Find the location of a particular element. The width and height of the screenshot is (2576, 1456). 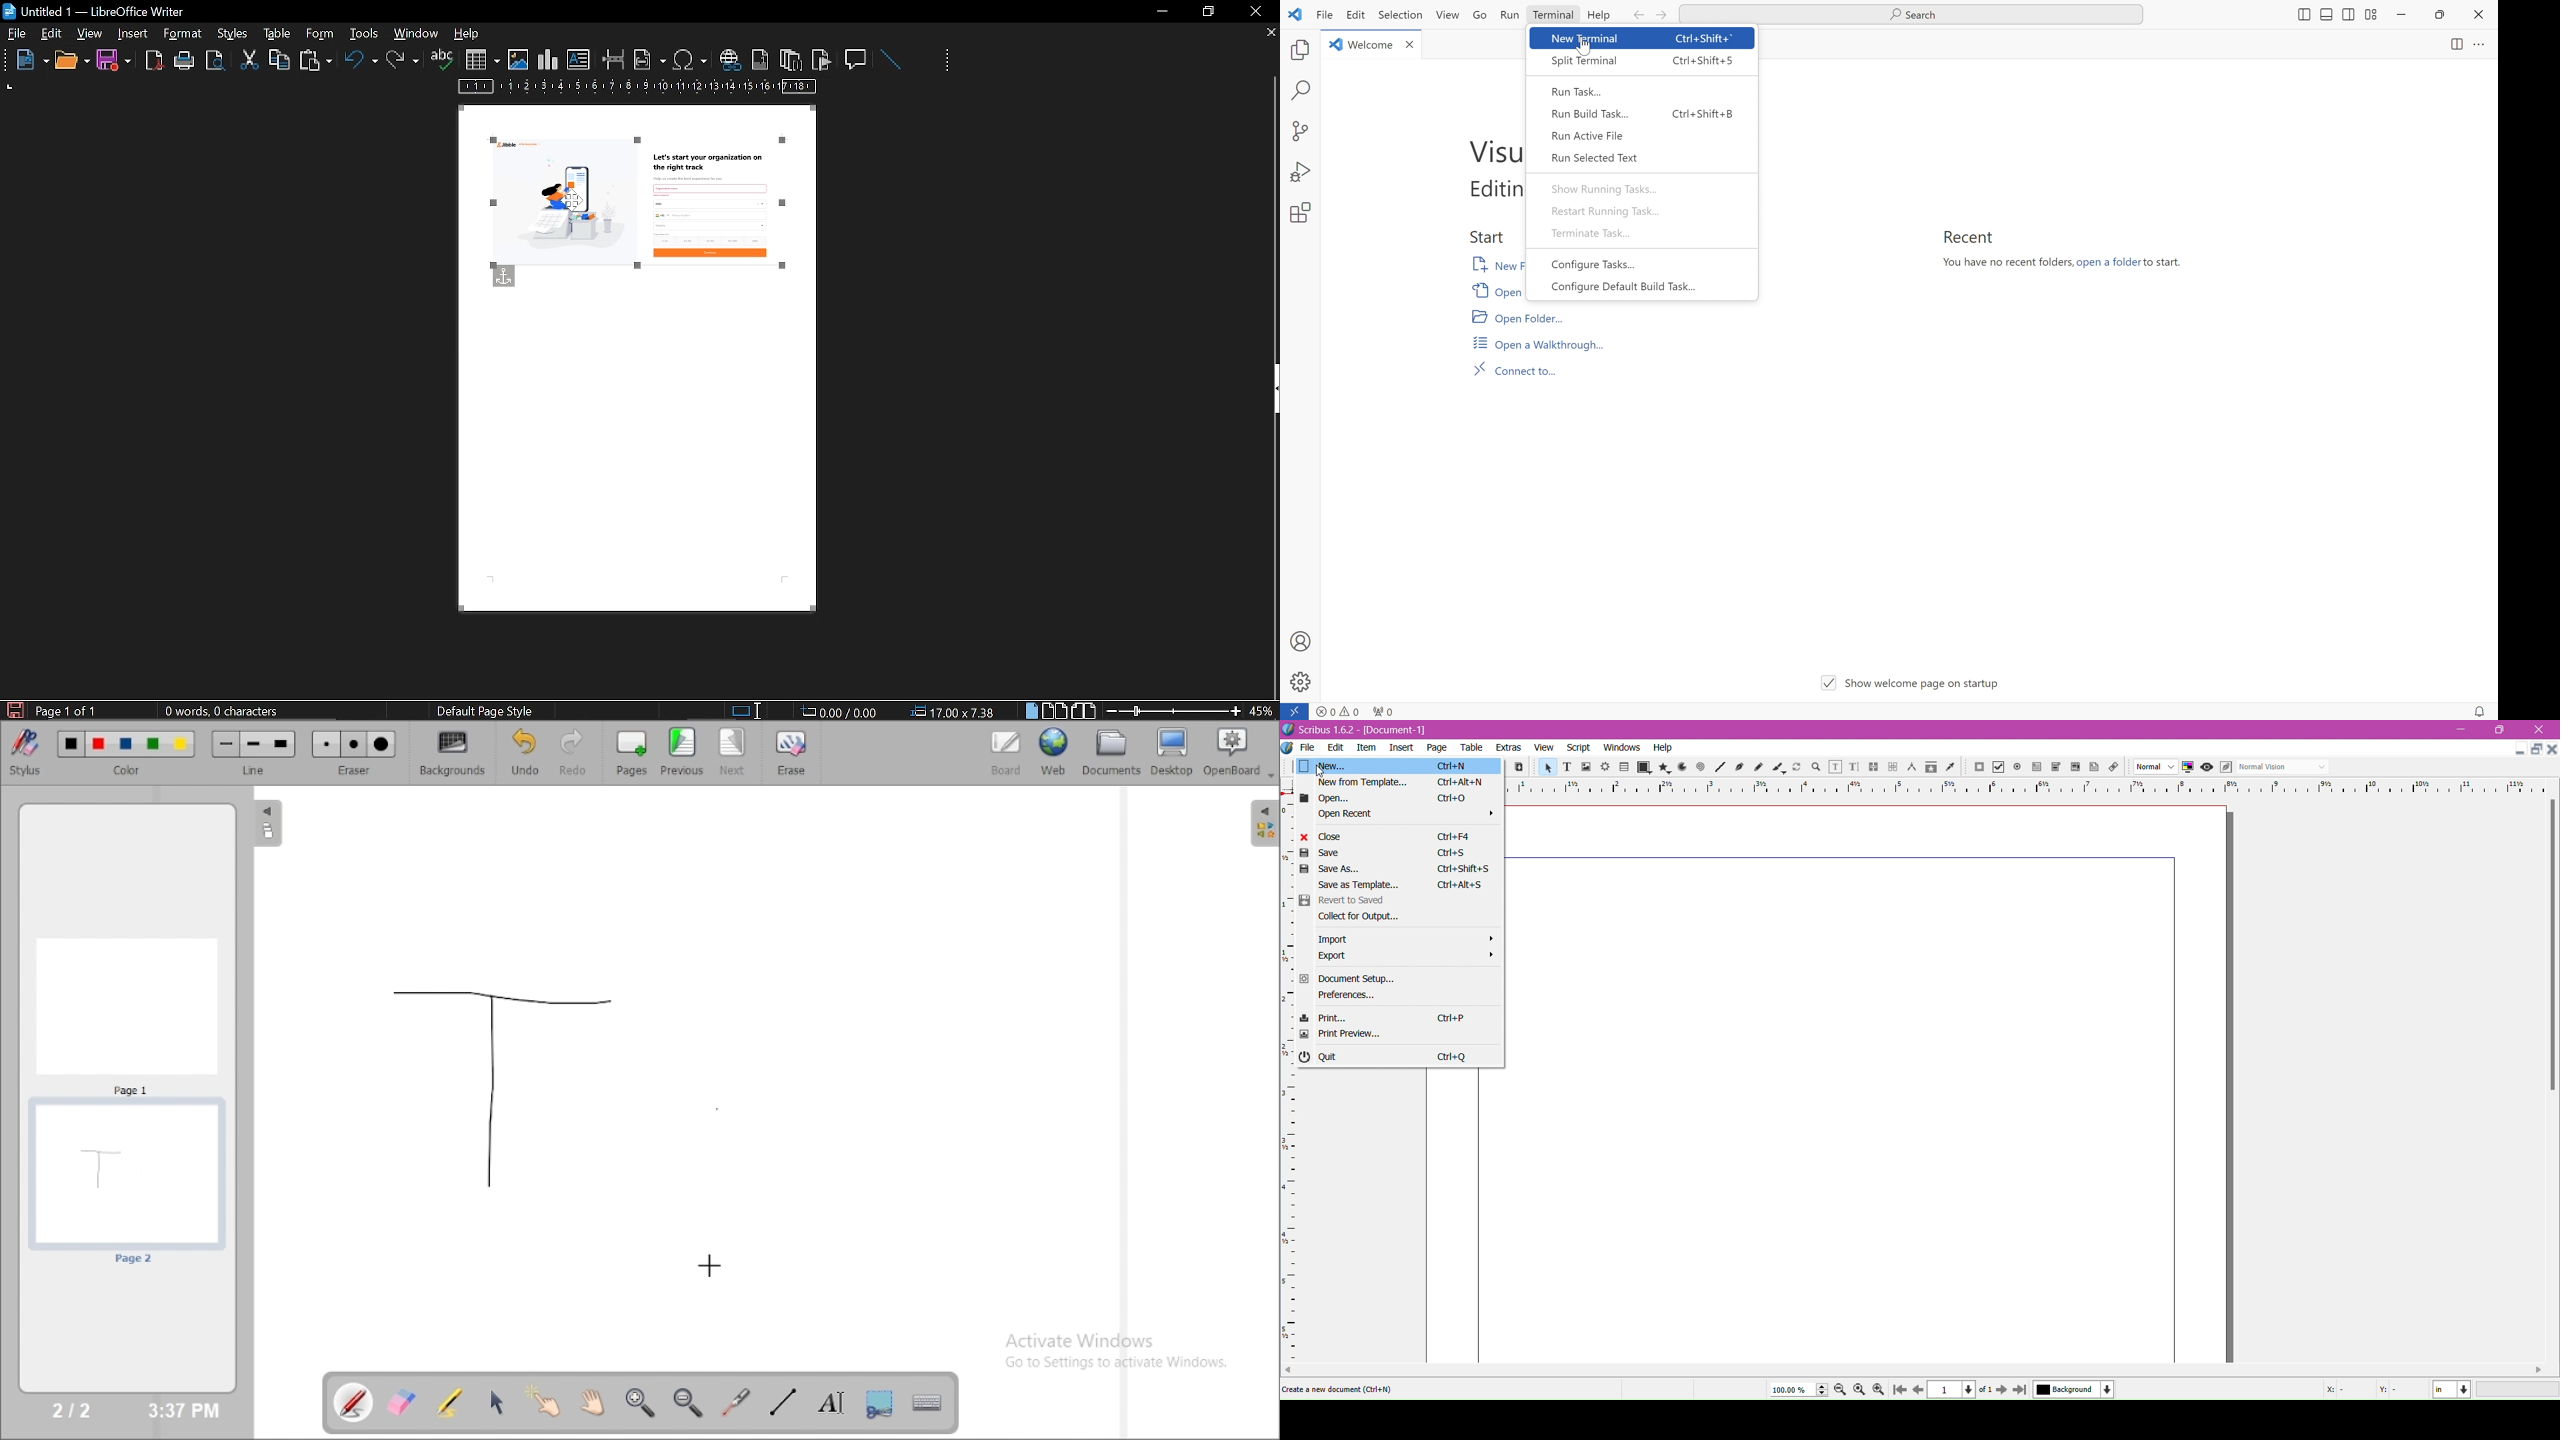

print is located at coordinates (185, 61).